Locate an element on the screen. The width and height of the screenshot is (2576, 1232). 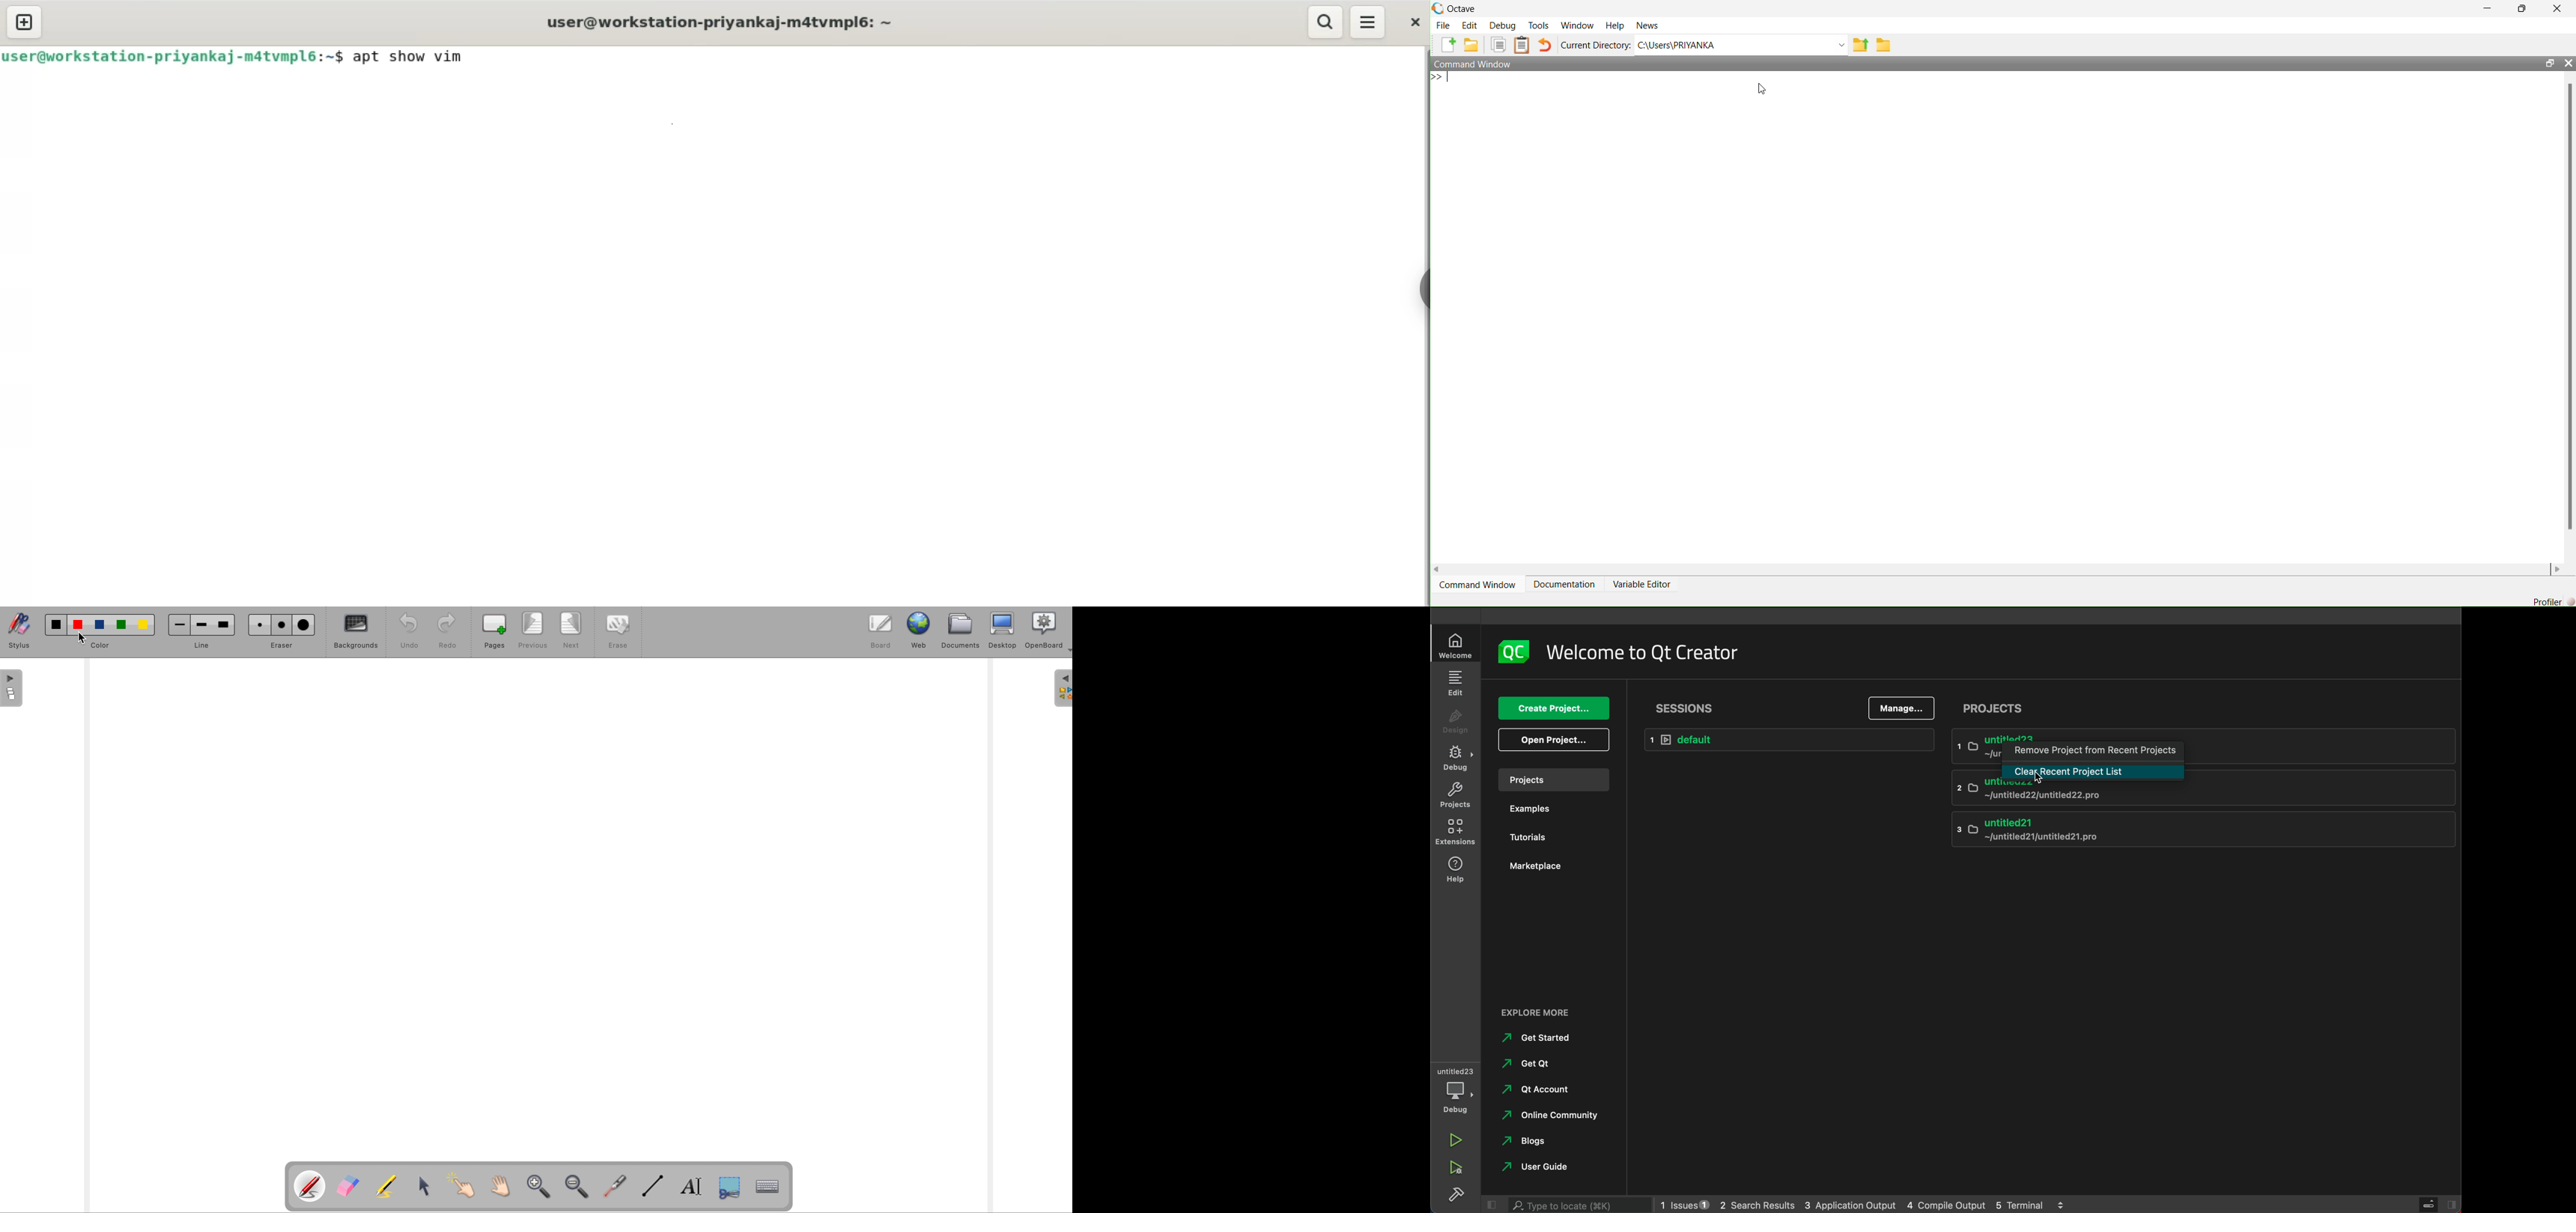
qt account is located at coordinates (1548, 1091).